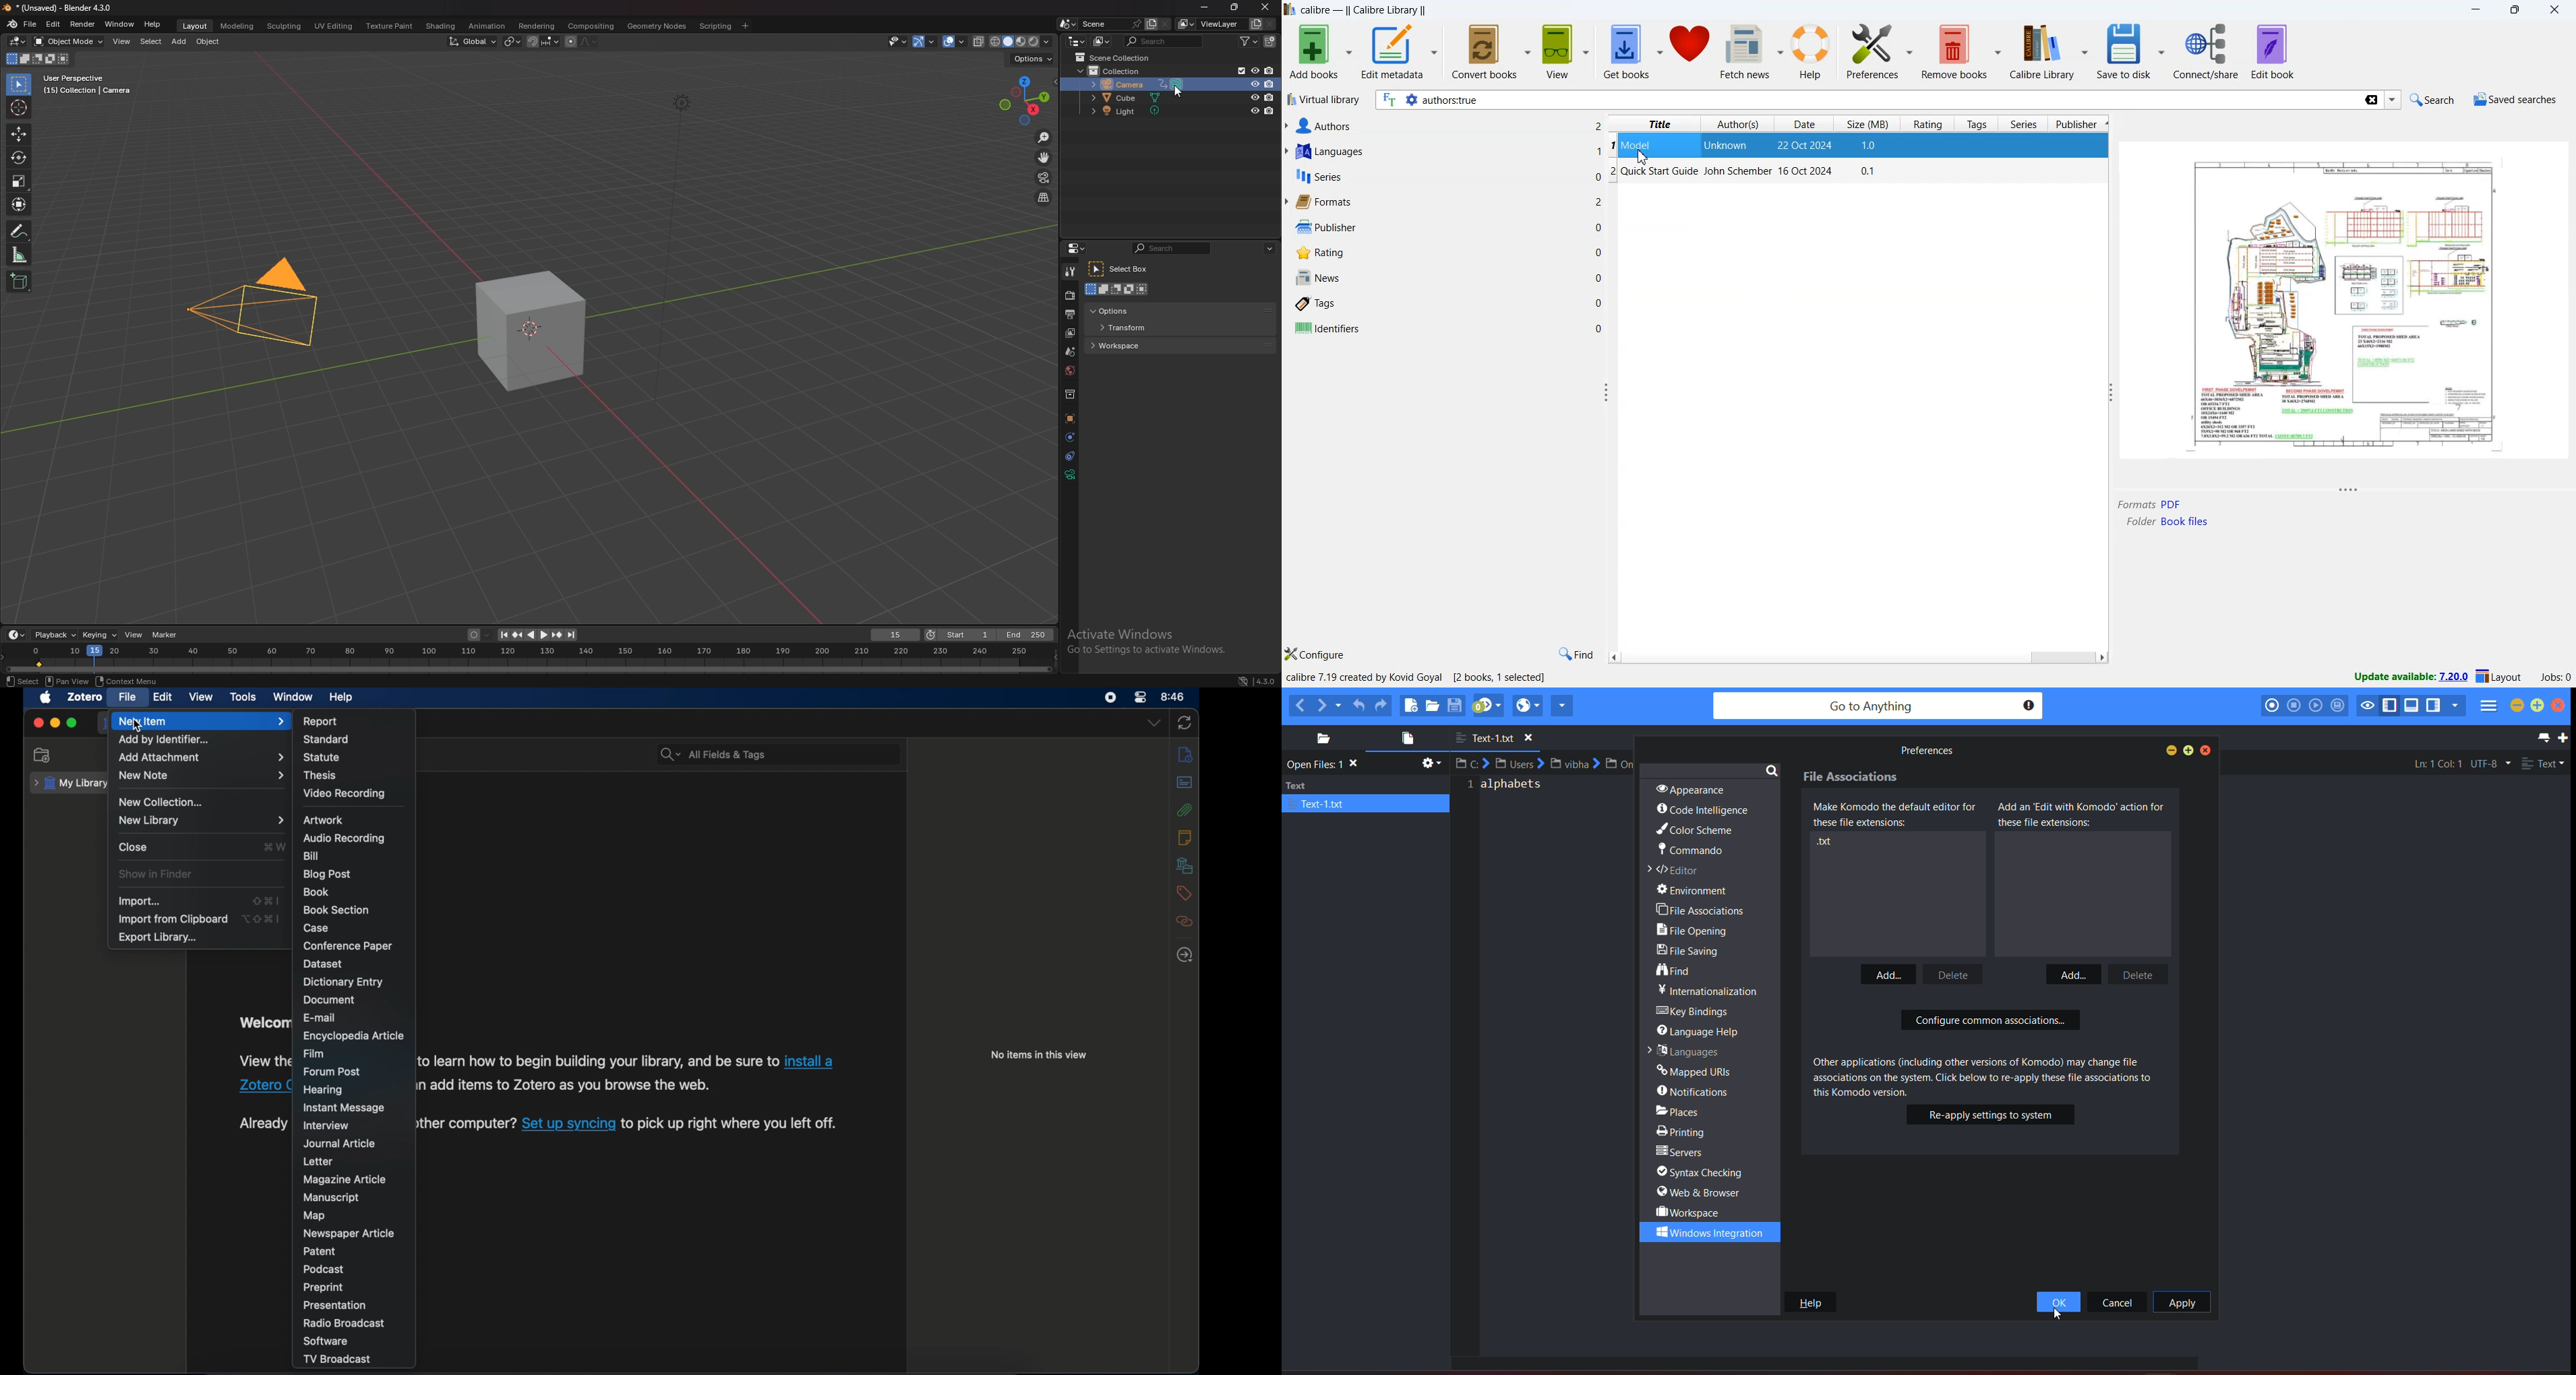  I want to click on camera, so click(1134, 83).